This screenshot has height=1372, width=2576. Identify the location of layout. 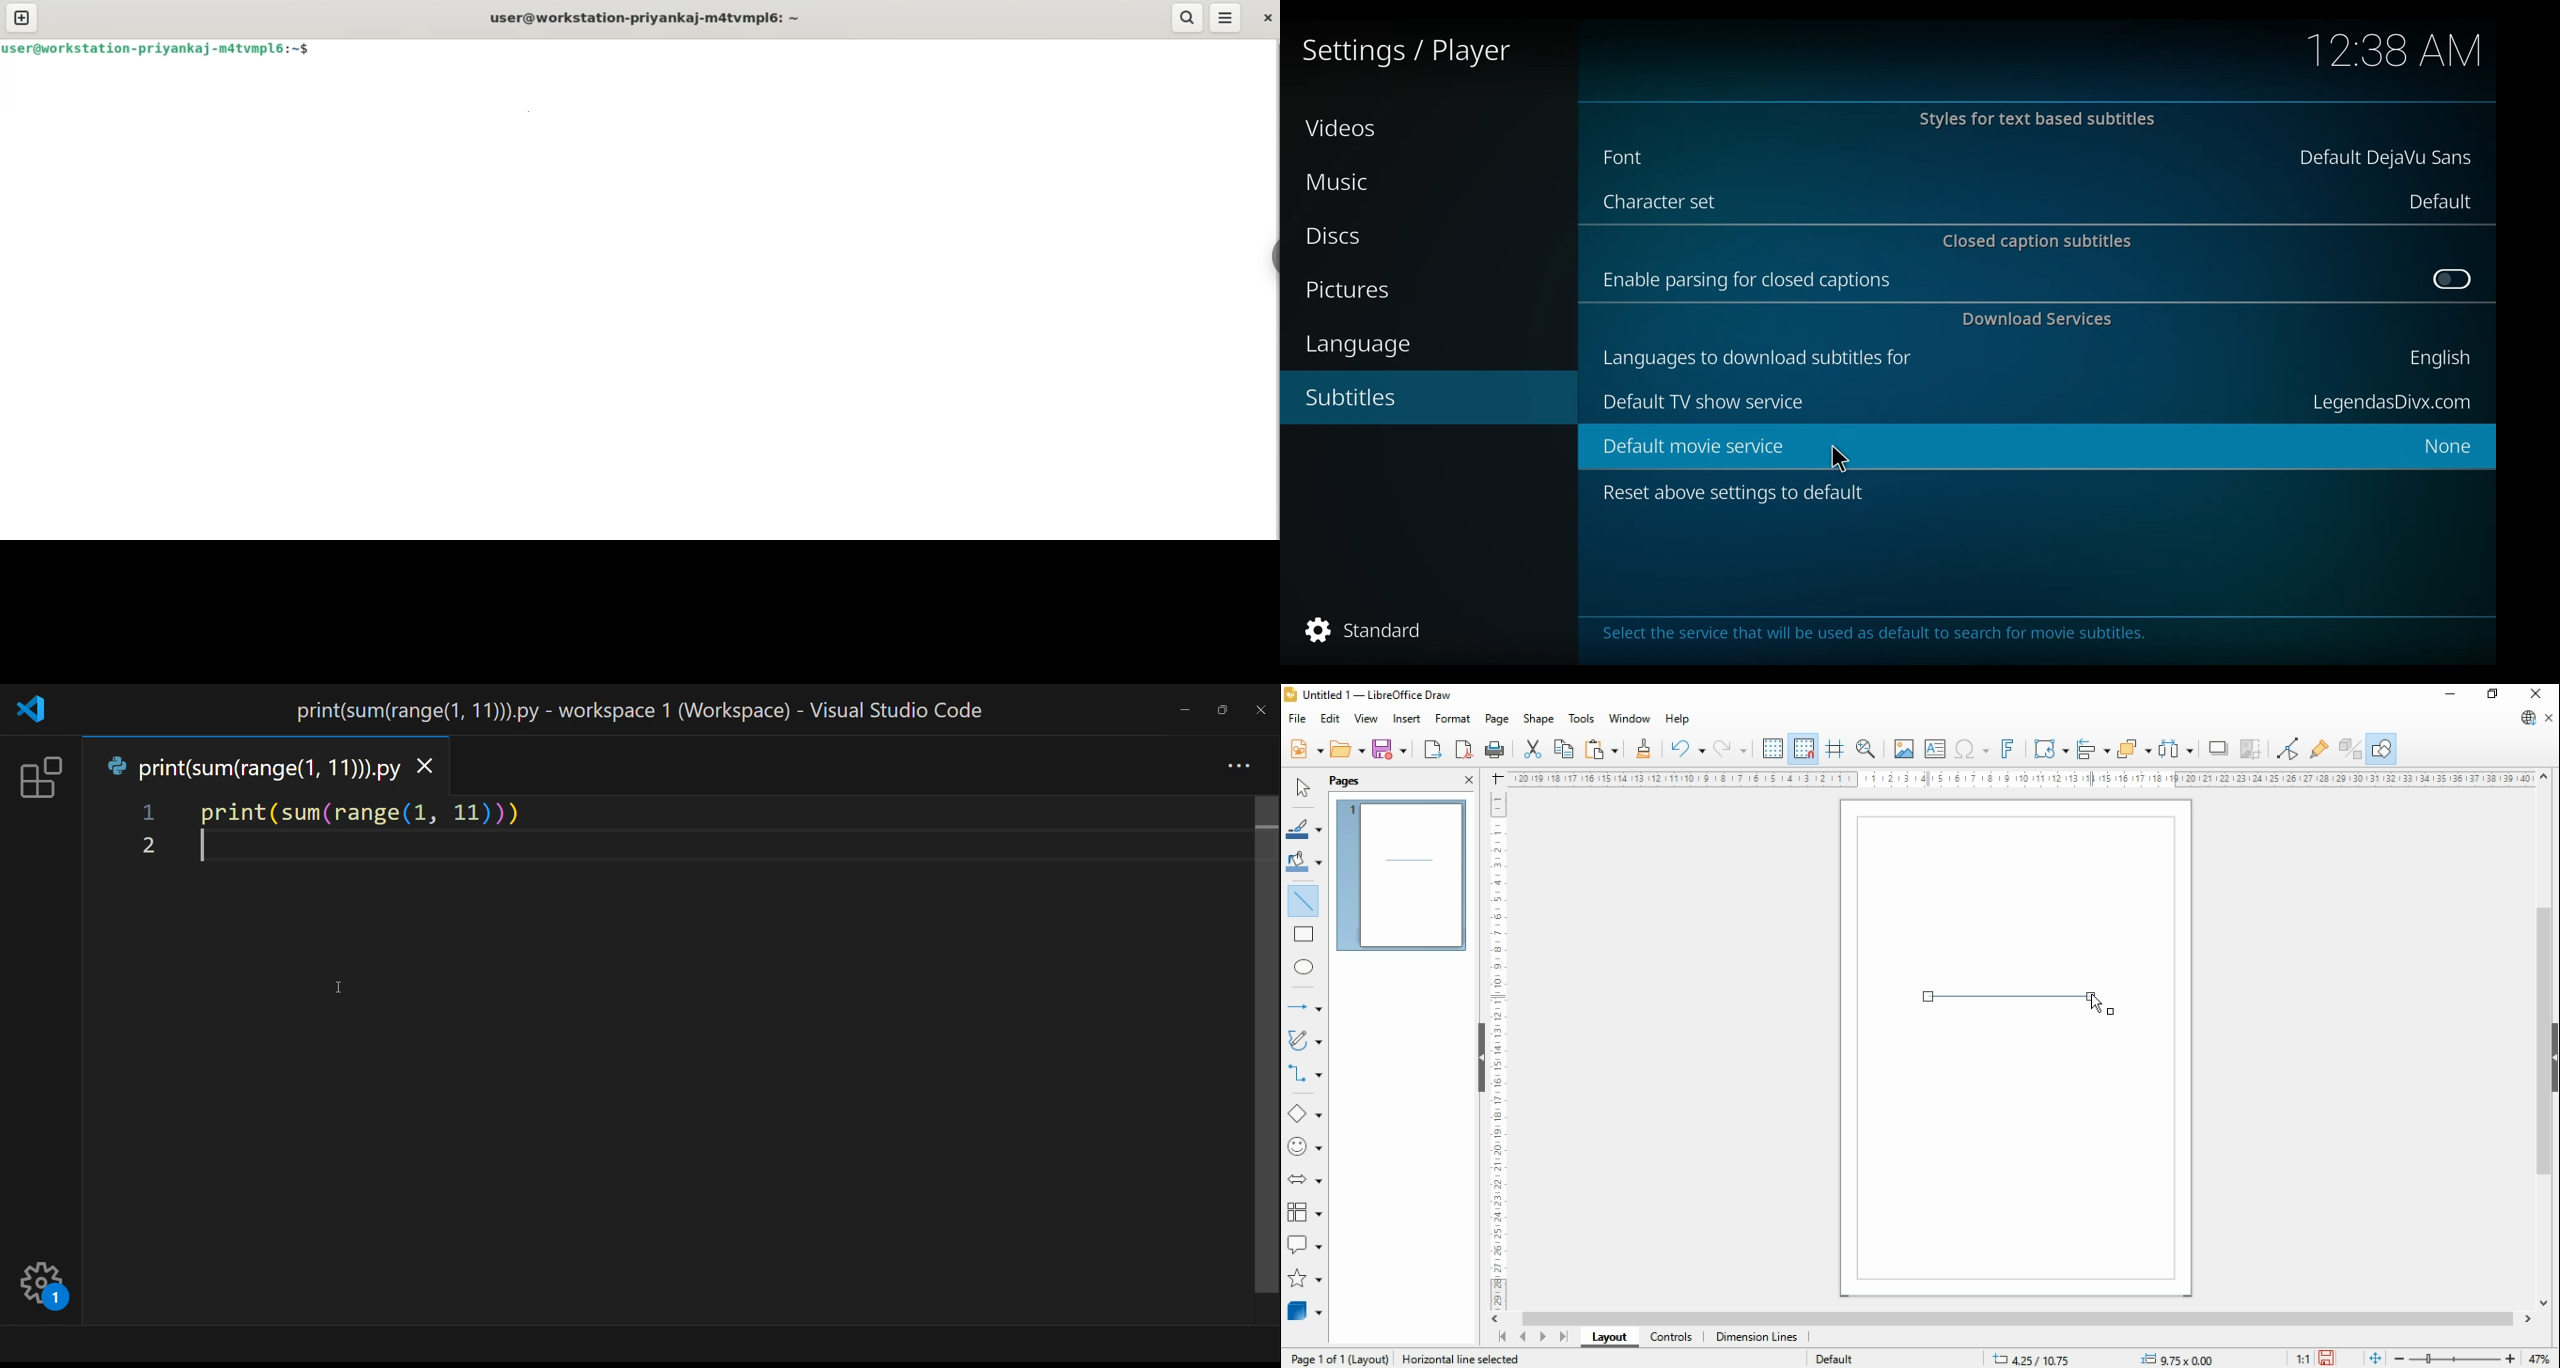
(1607, 1336).